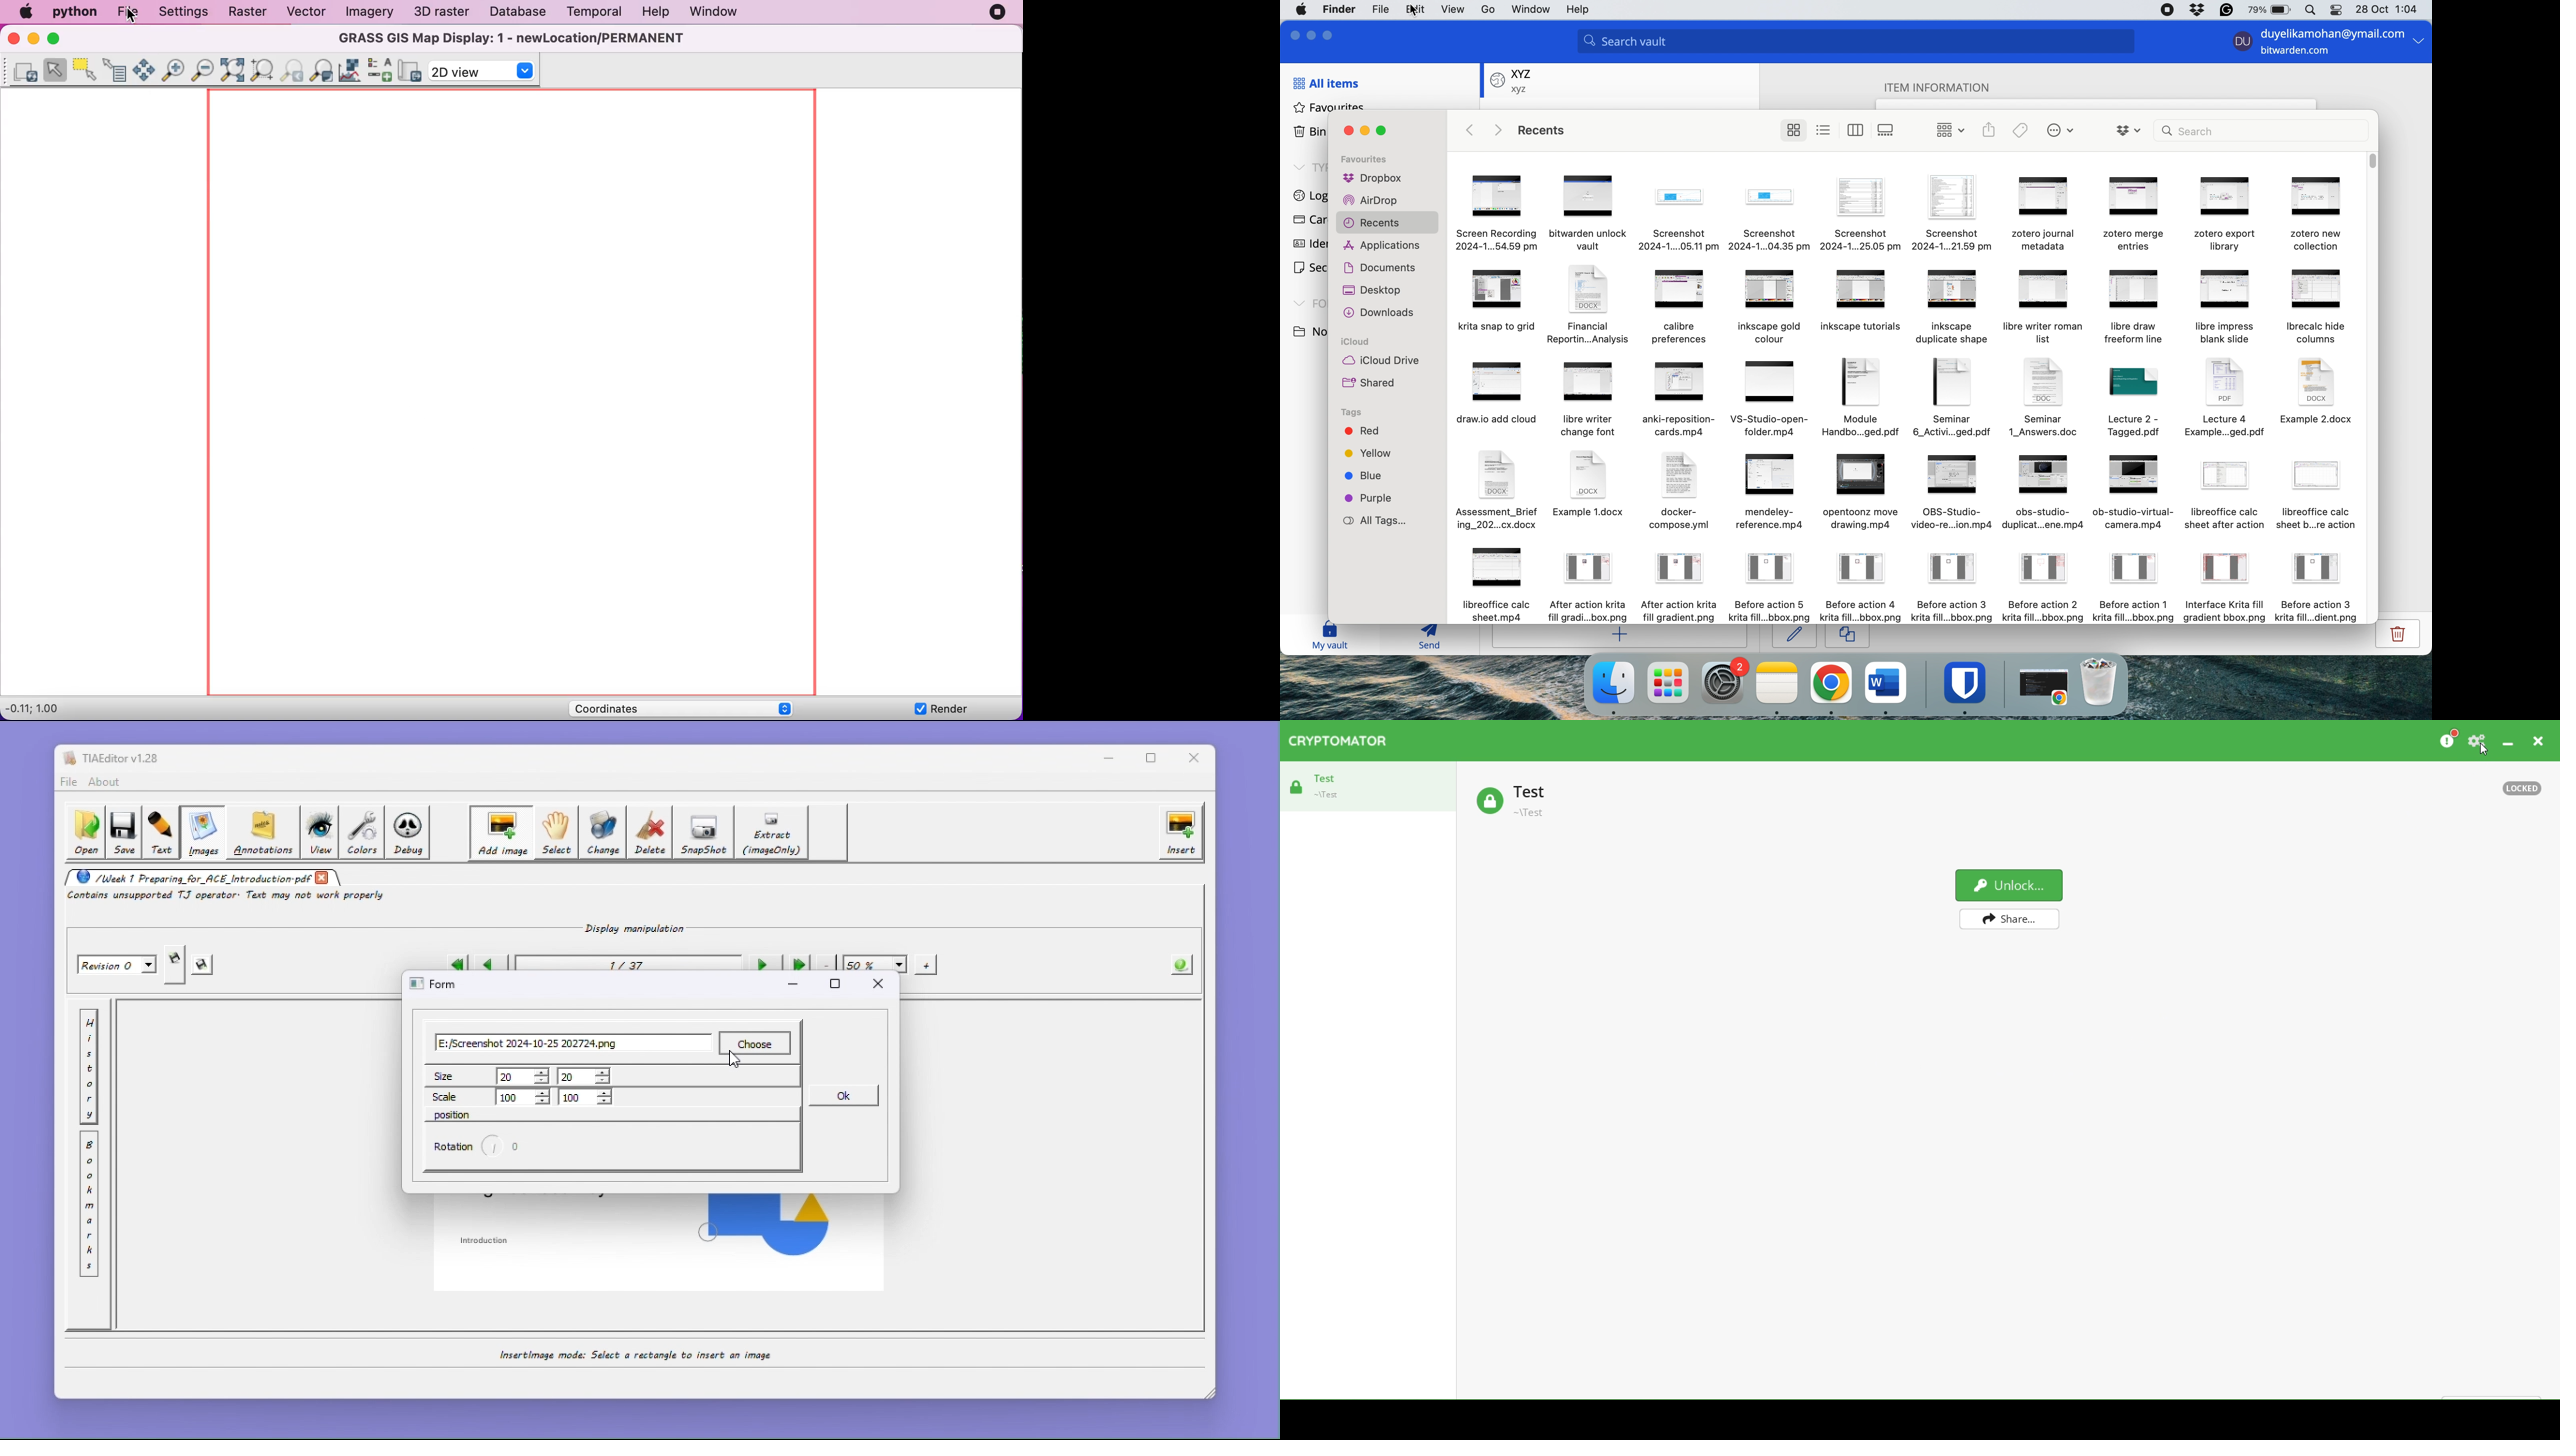 The height and width of the screenshot is (1456, 2576). What do you see at coordinates (842, 1095) in the screenshot?
I see `ok` at bounding box center [842, 1095].